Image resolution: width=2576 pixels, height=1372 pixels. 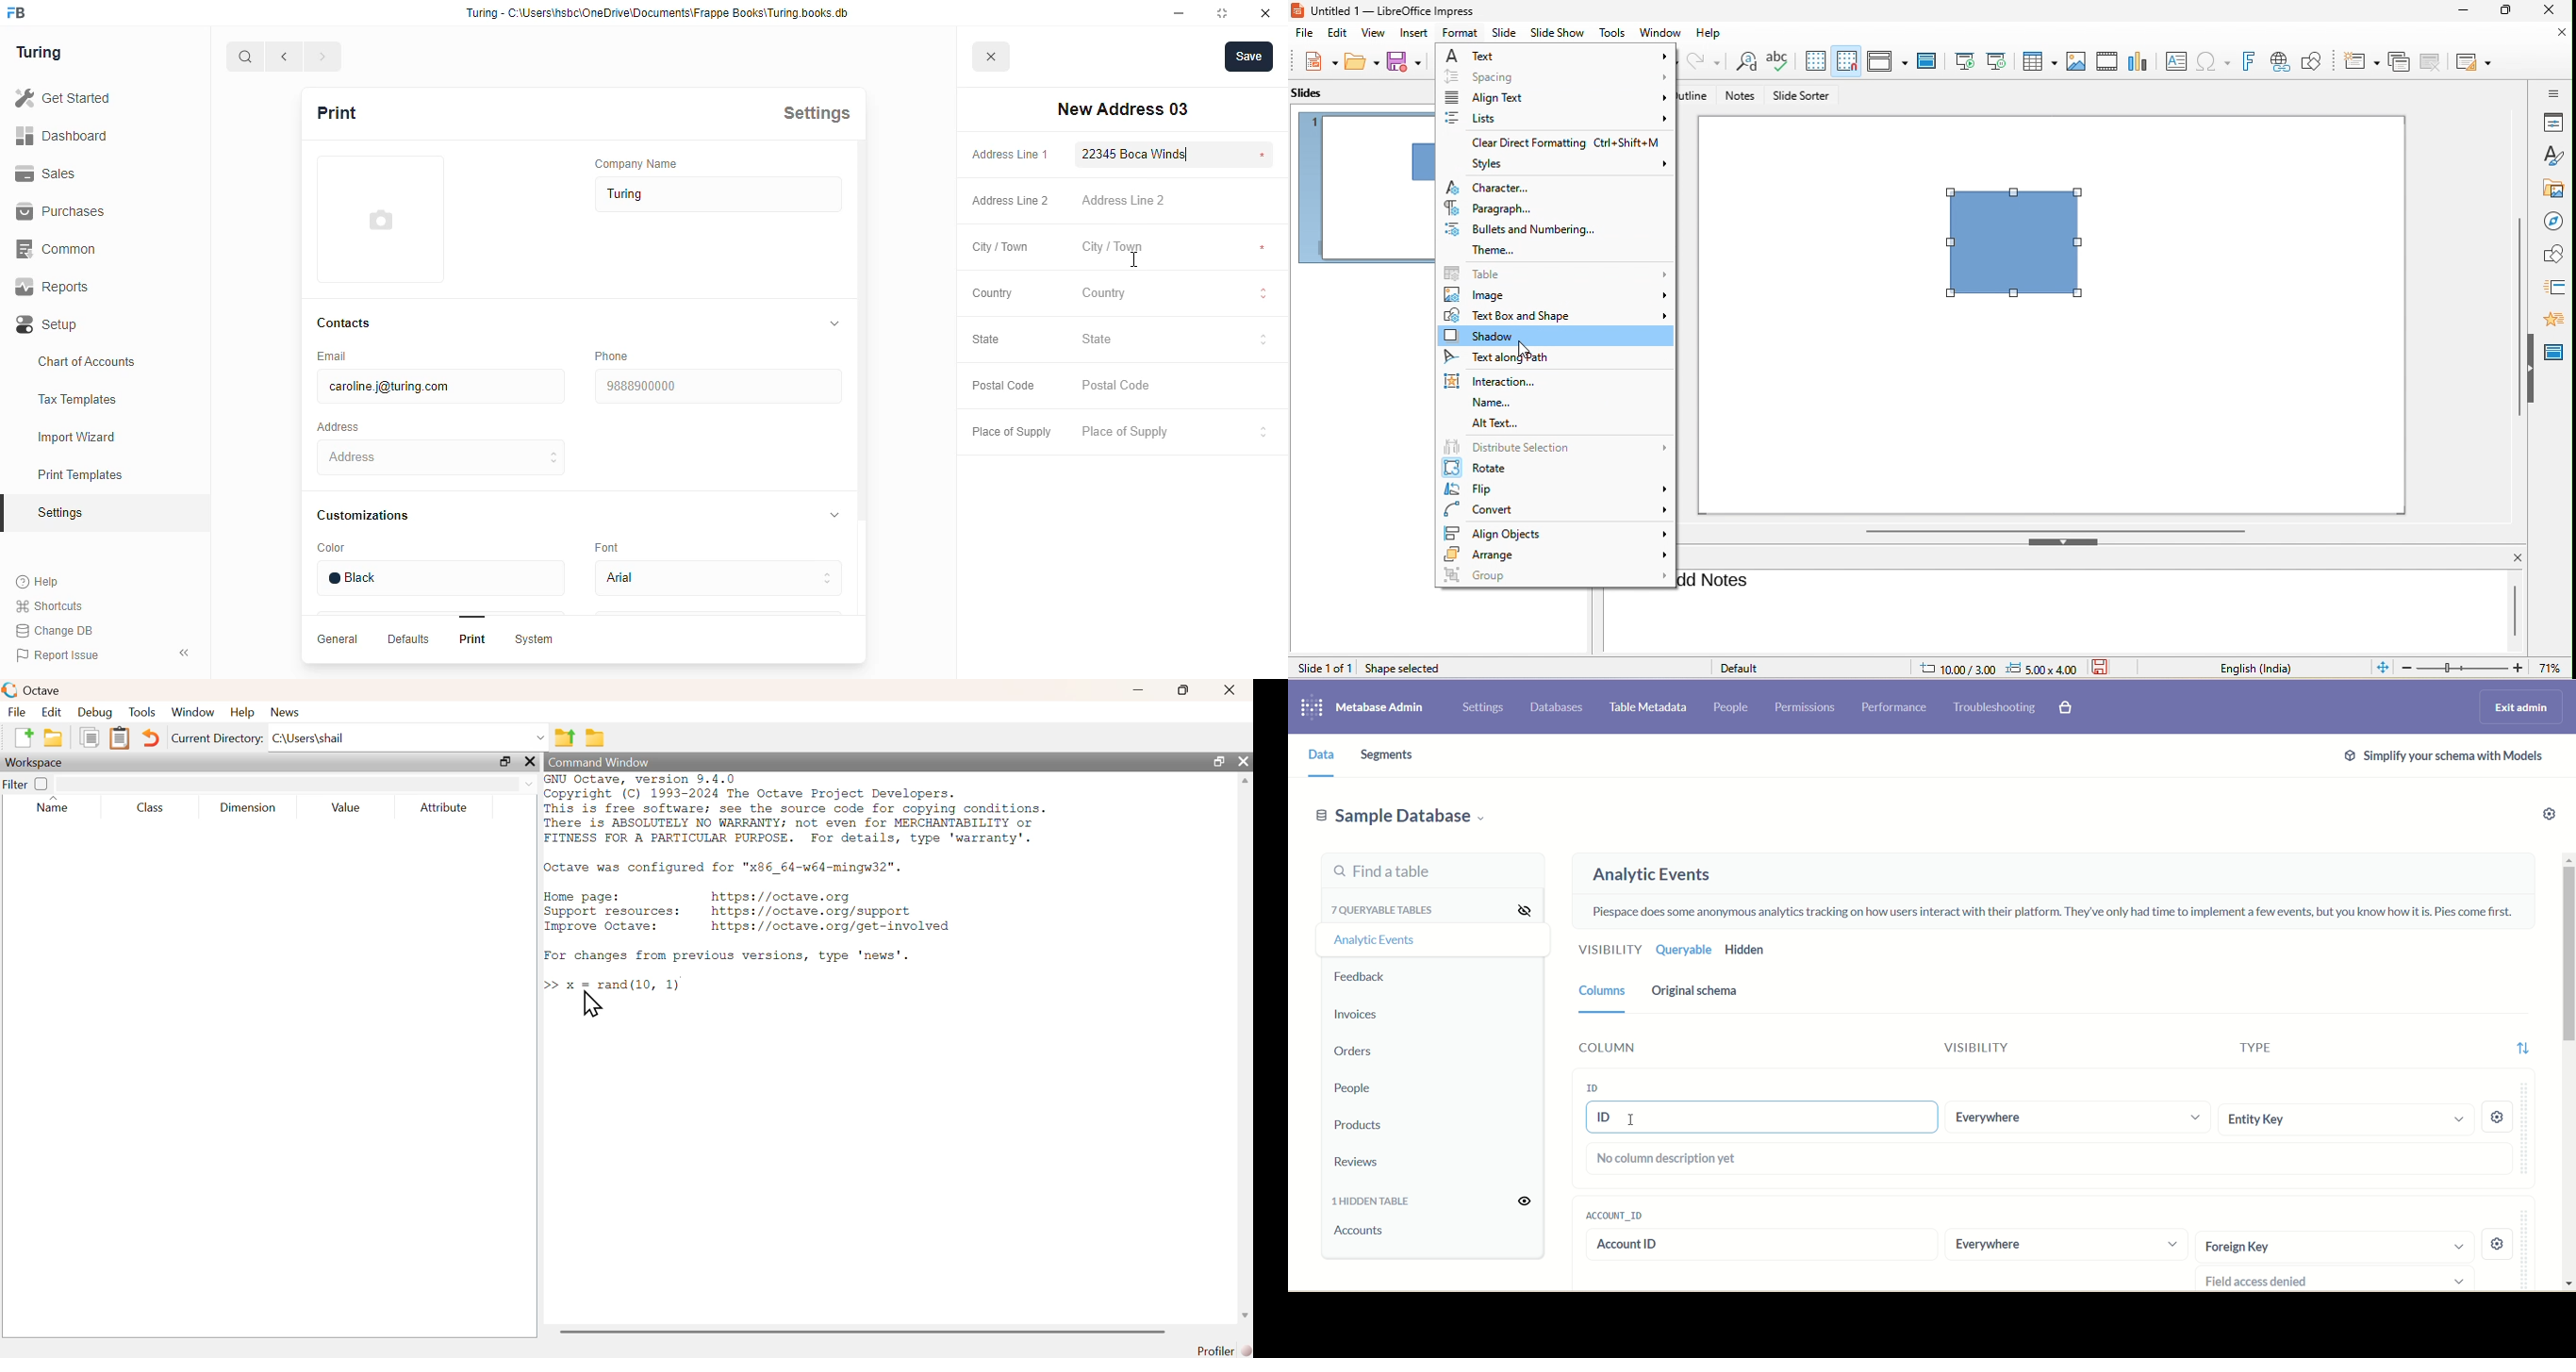 What do you see at coordinates (18, 712) in the screenshot?
I see `file` at bounding box center [18, 712].